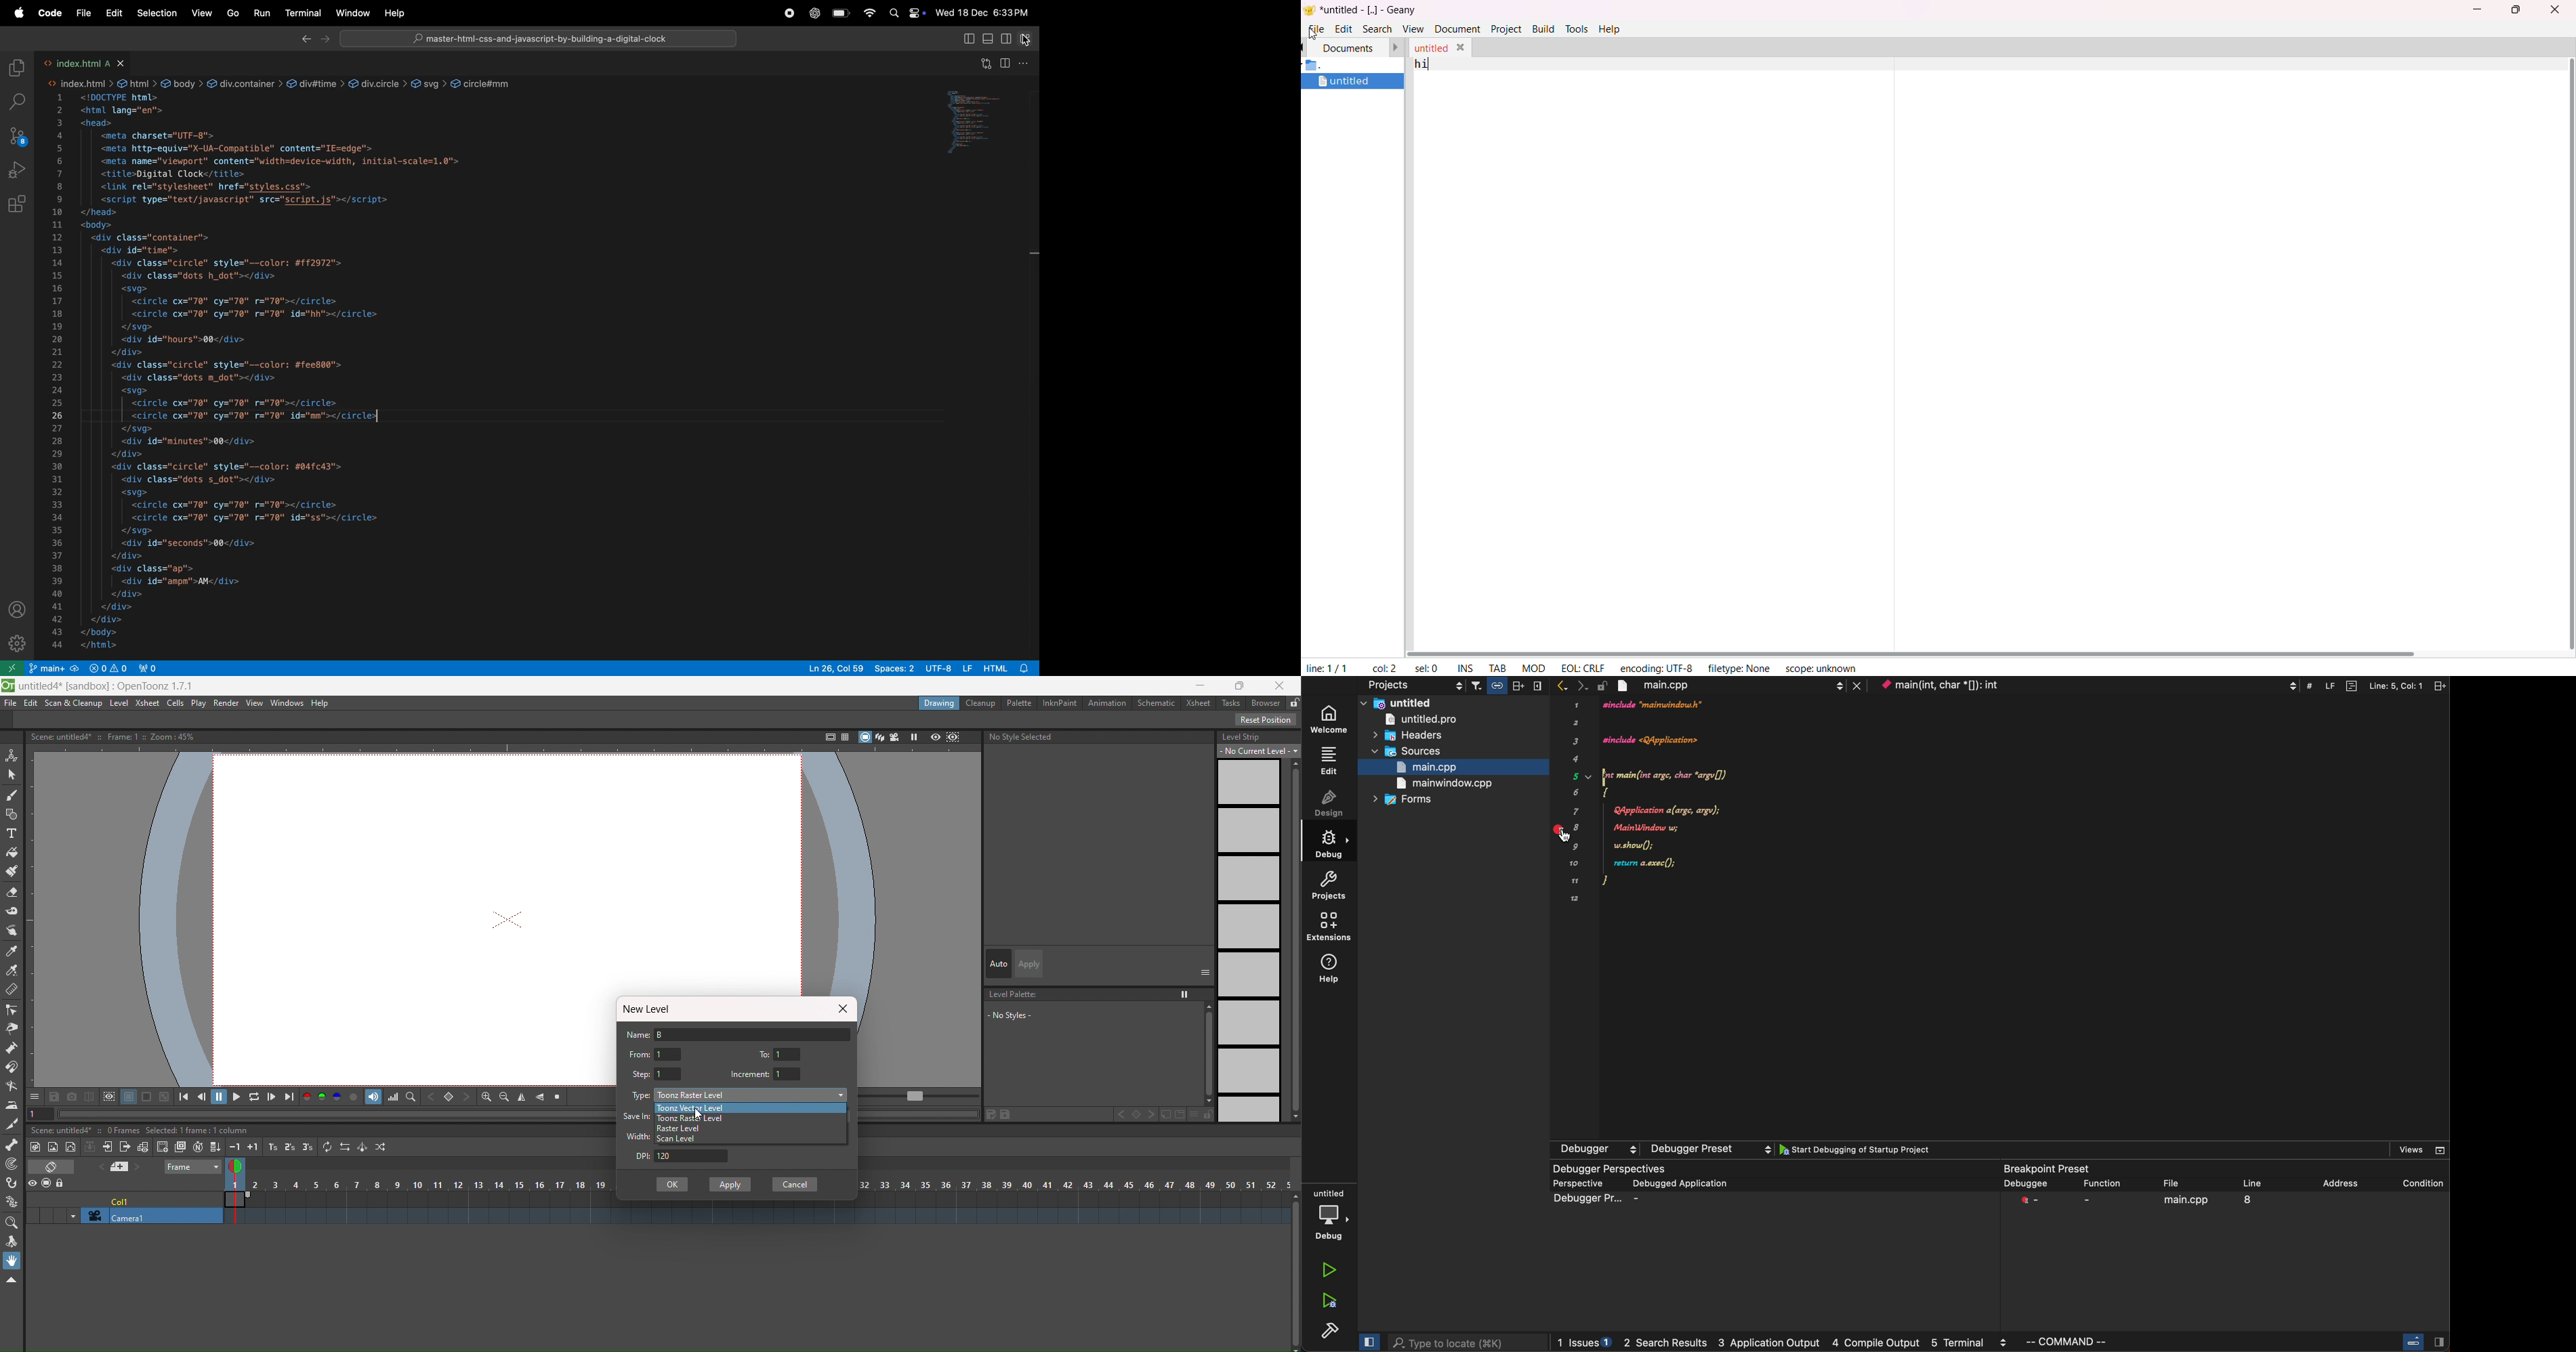 The height and width of the screenshot is (1372, 2576). What do you see at coordinates (54, 1148) in the screenshot?
I see `new raster level` at bounding box center [54, 1148].